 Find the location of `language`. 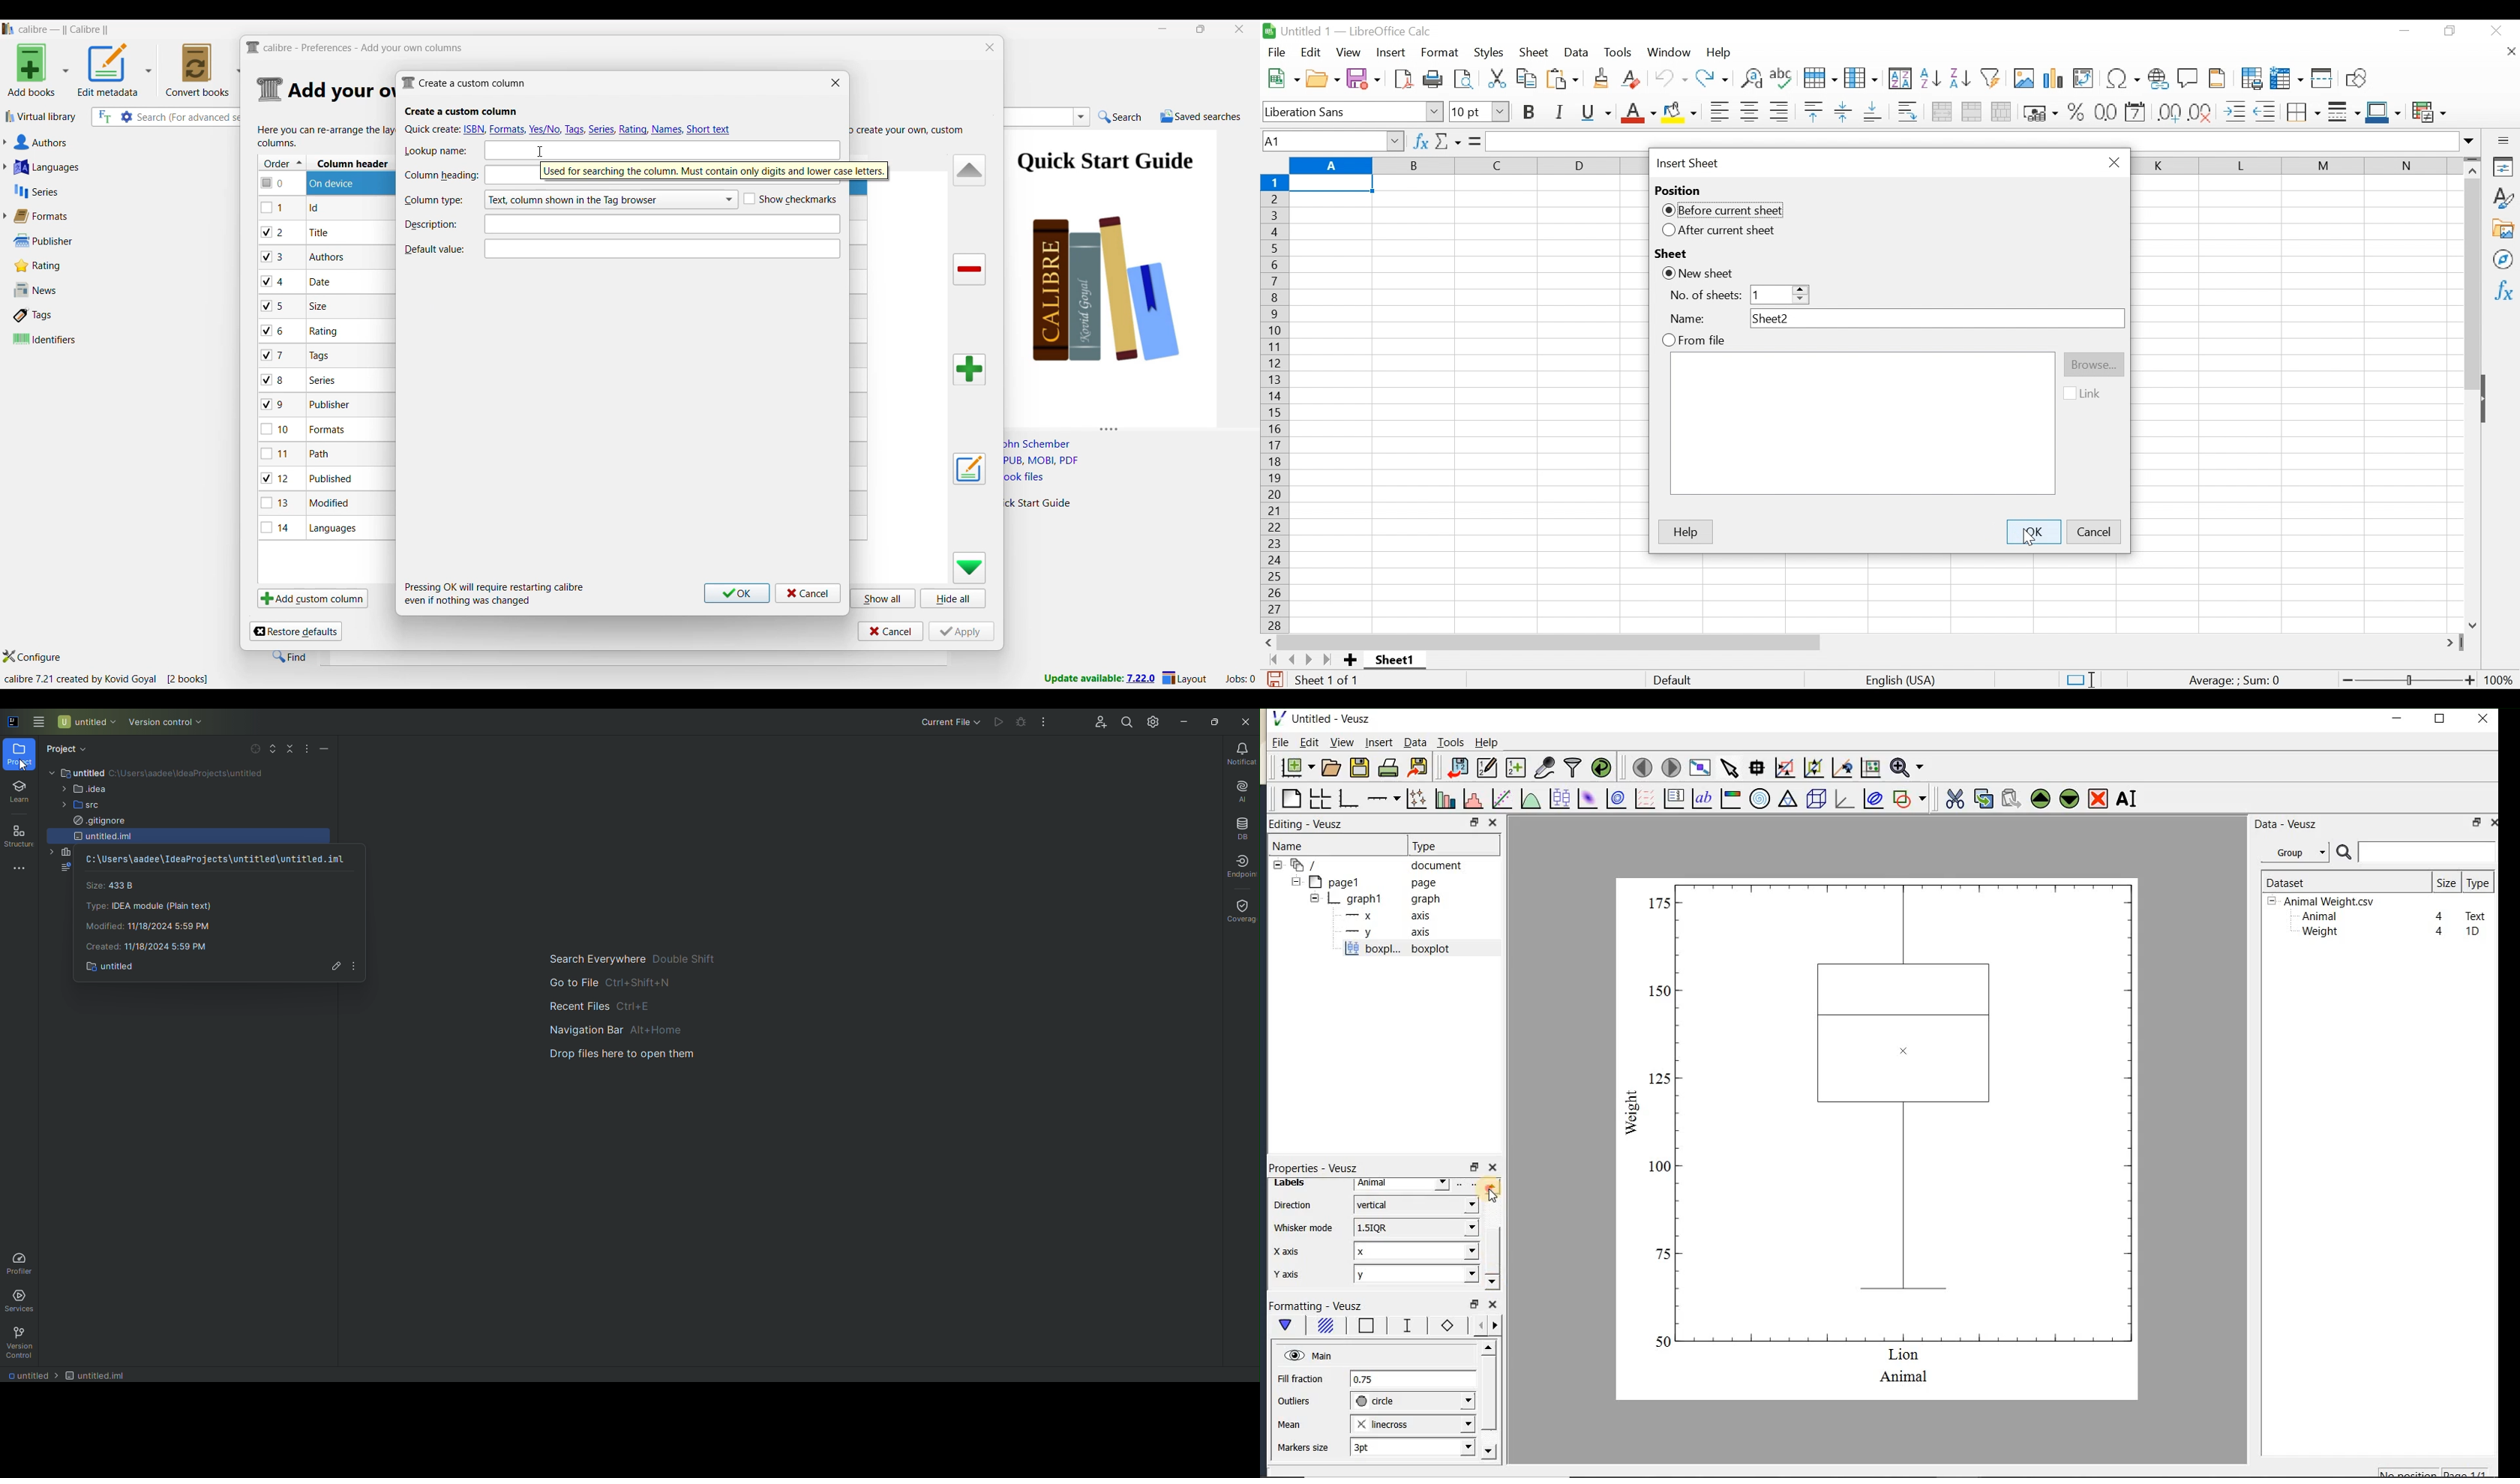

language is located at coordinates (1901, 680).